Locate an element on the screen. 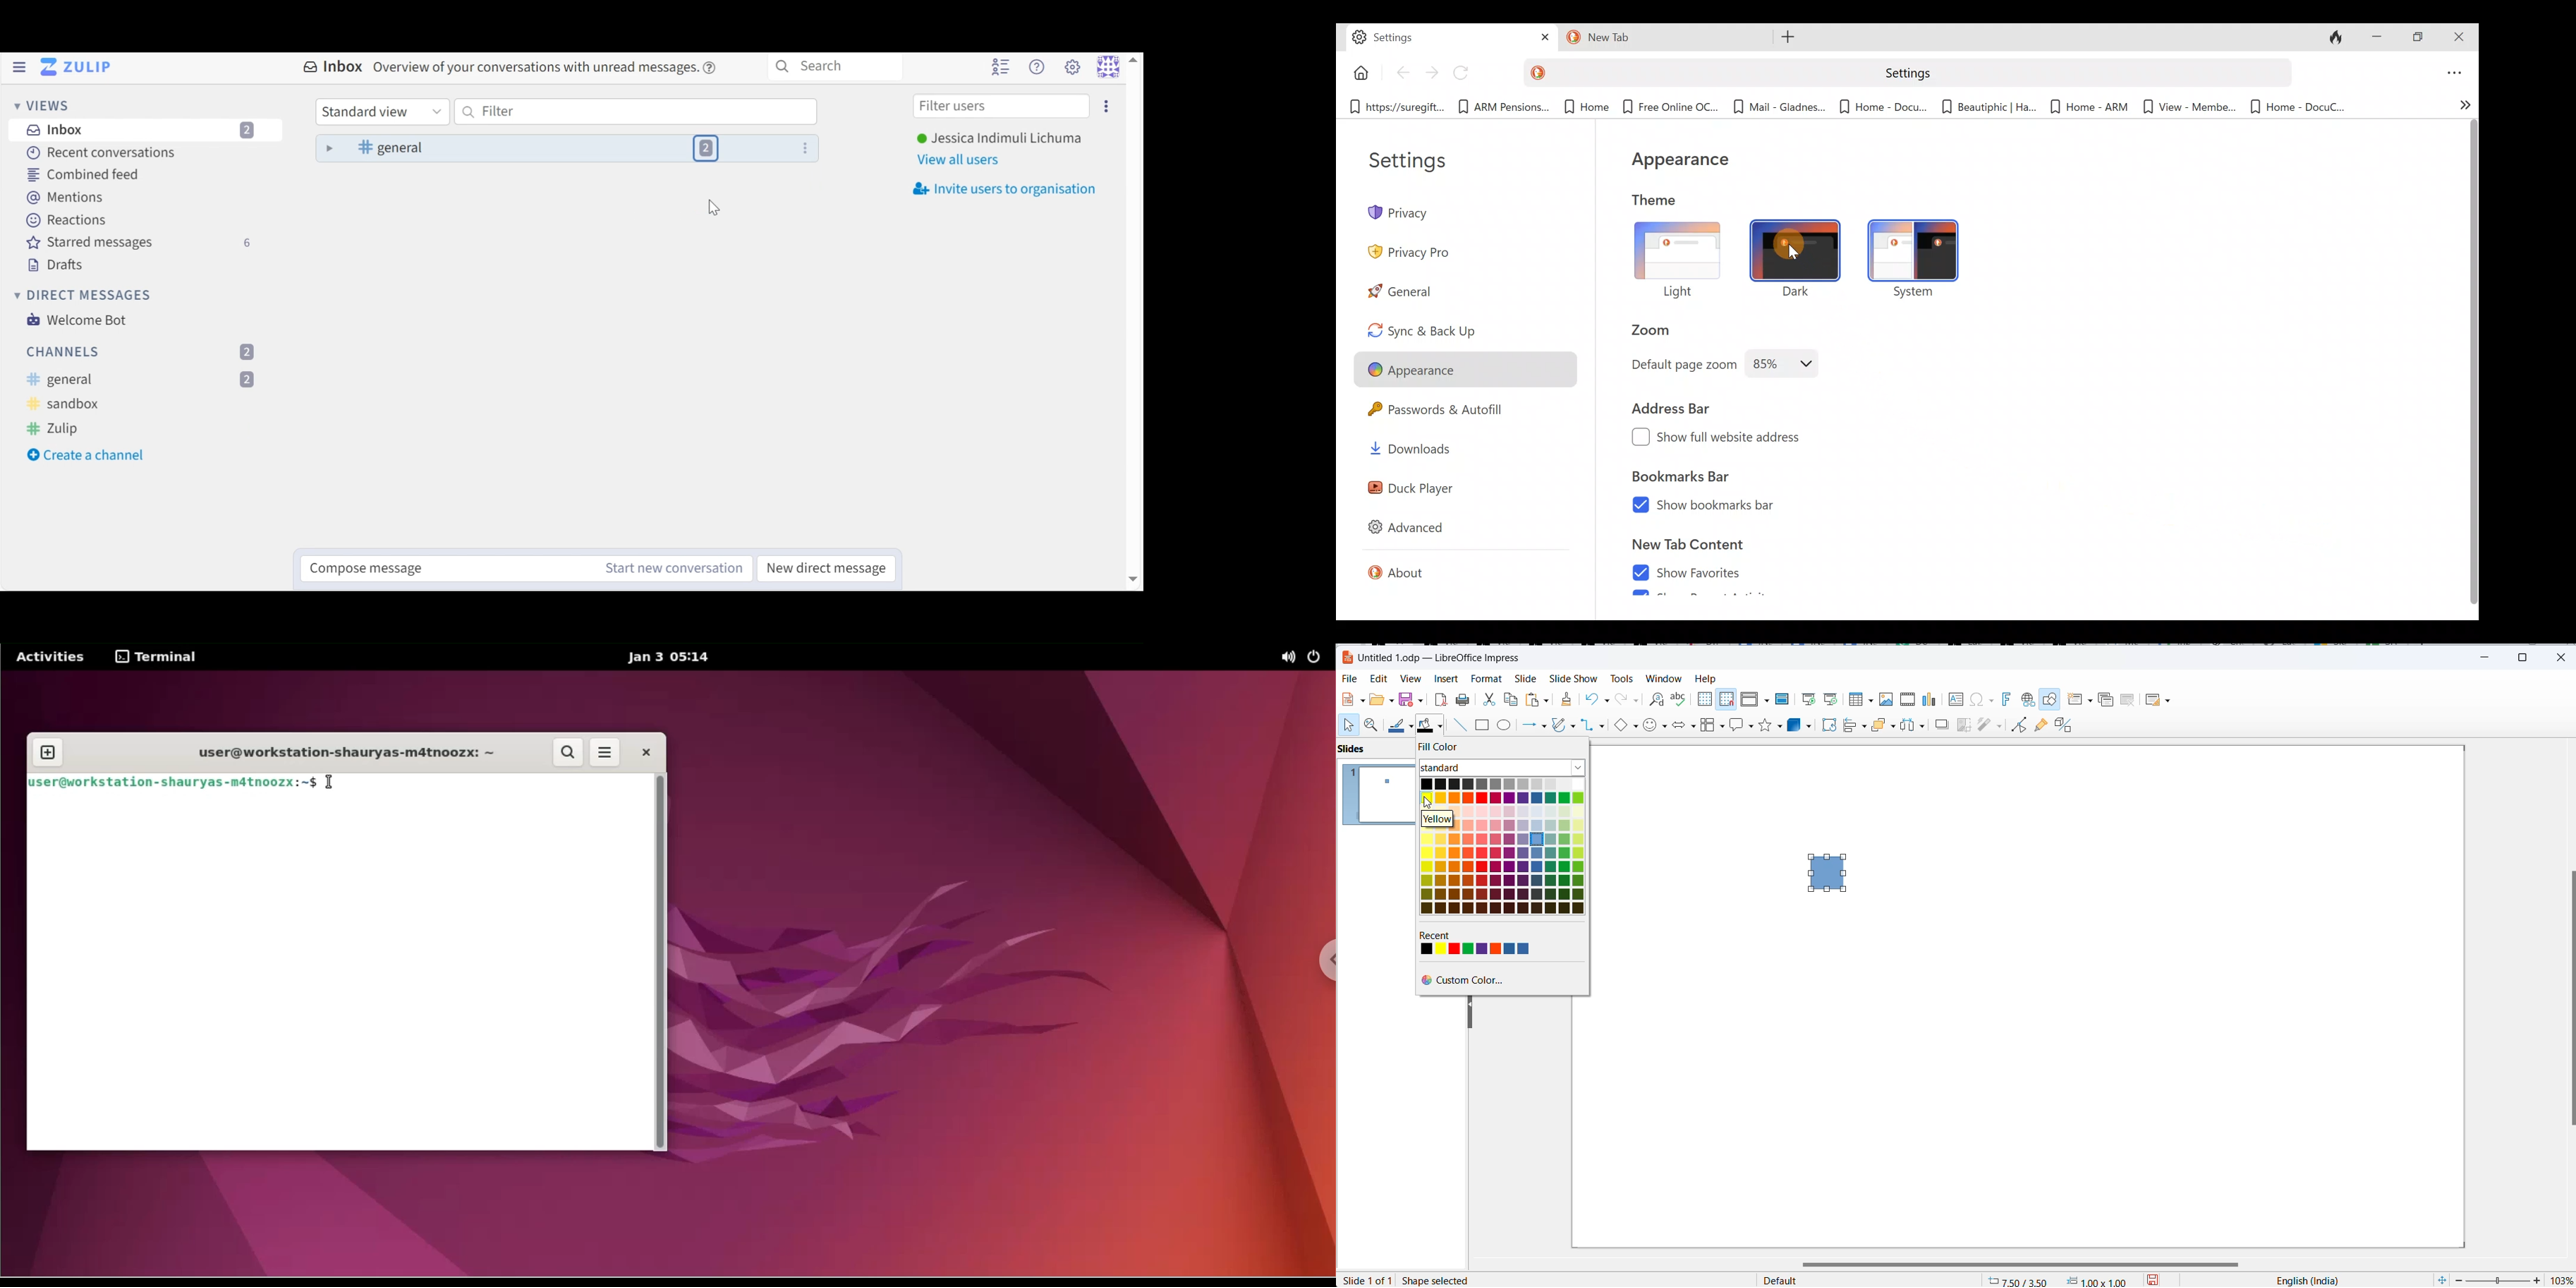  recent label is located at coordinates (1441, 935).